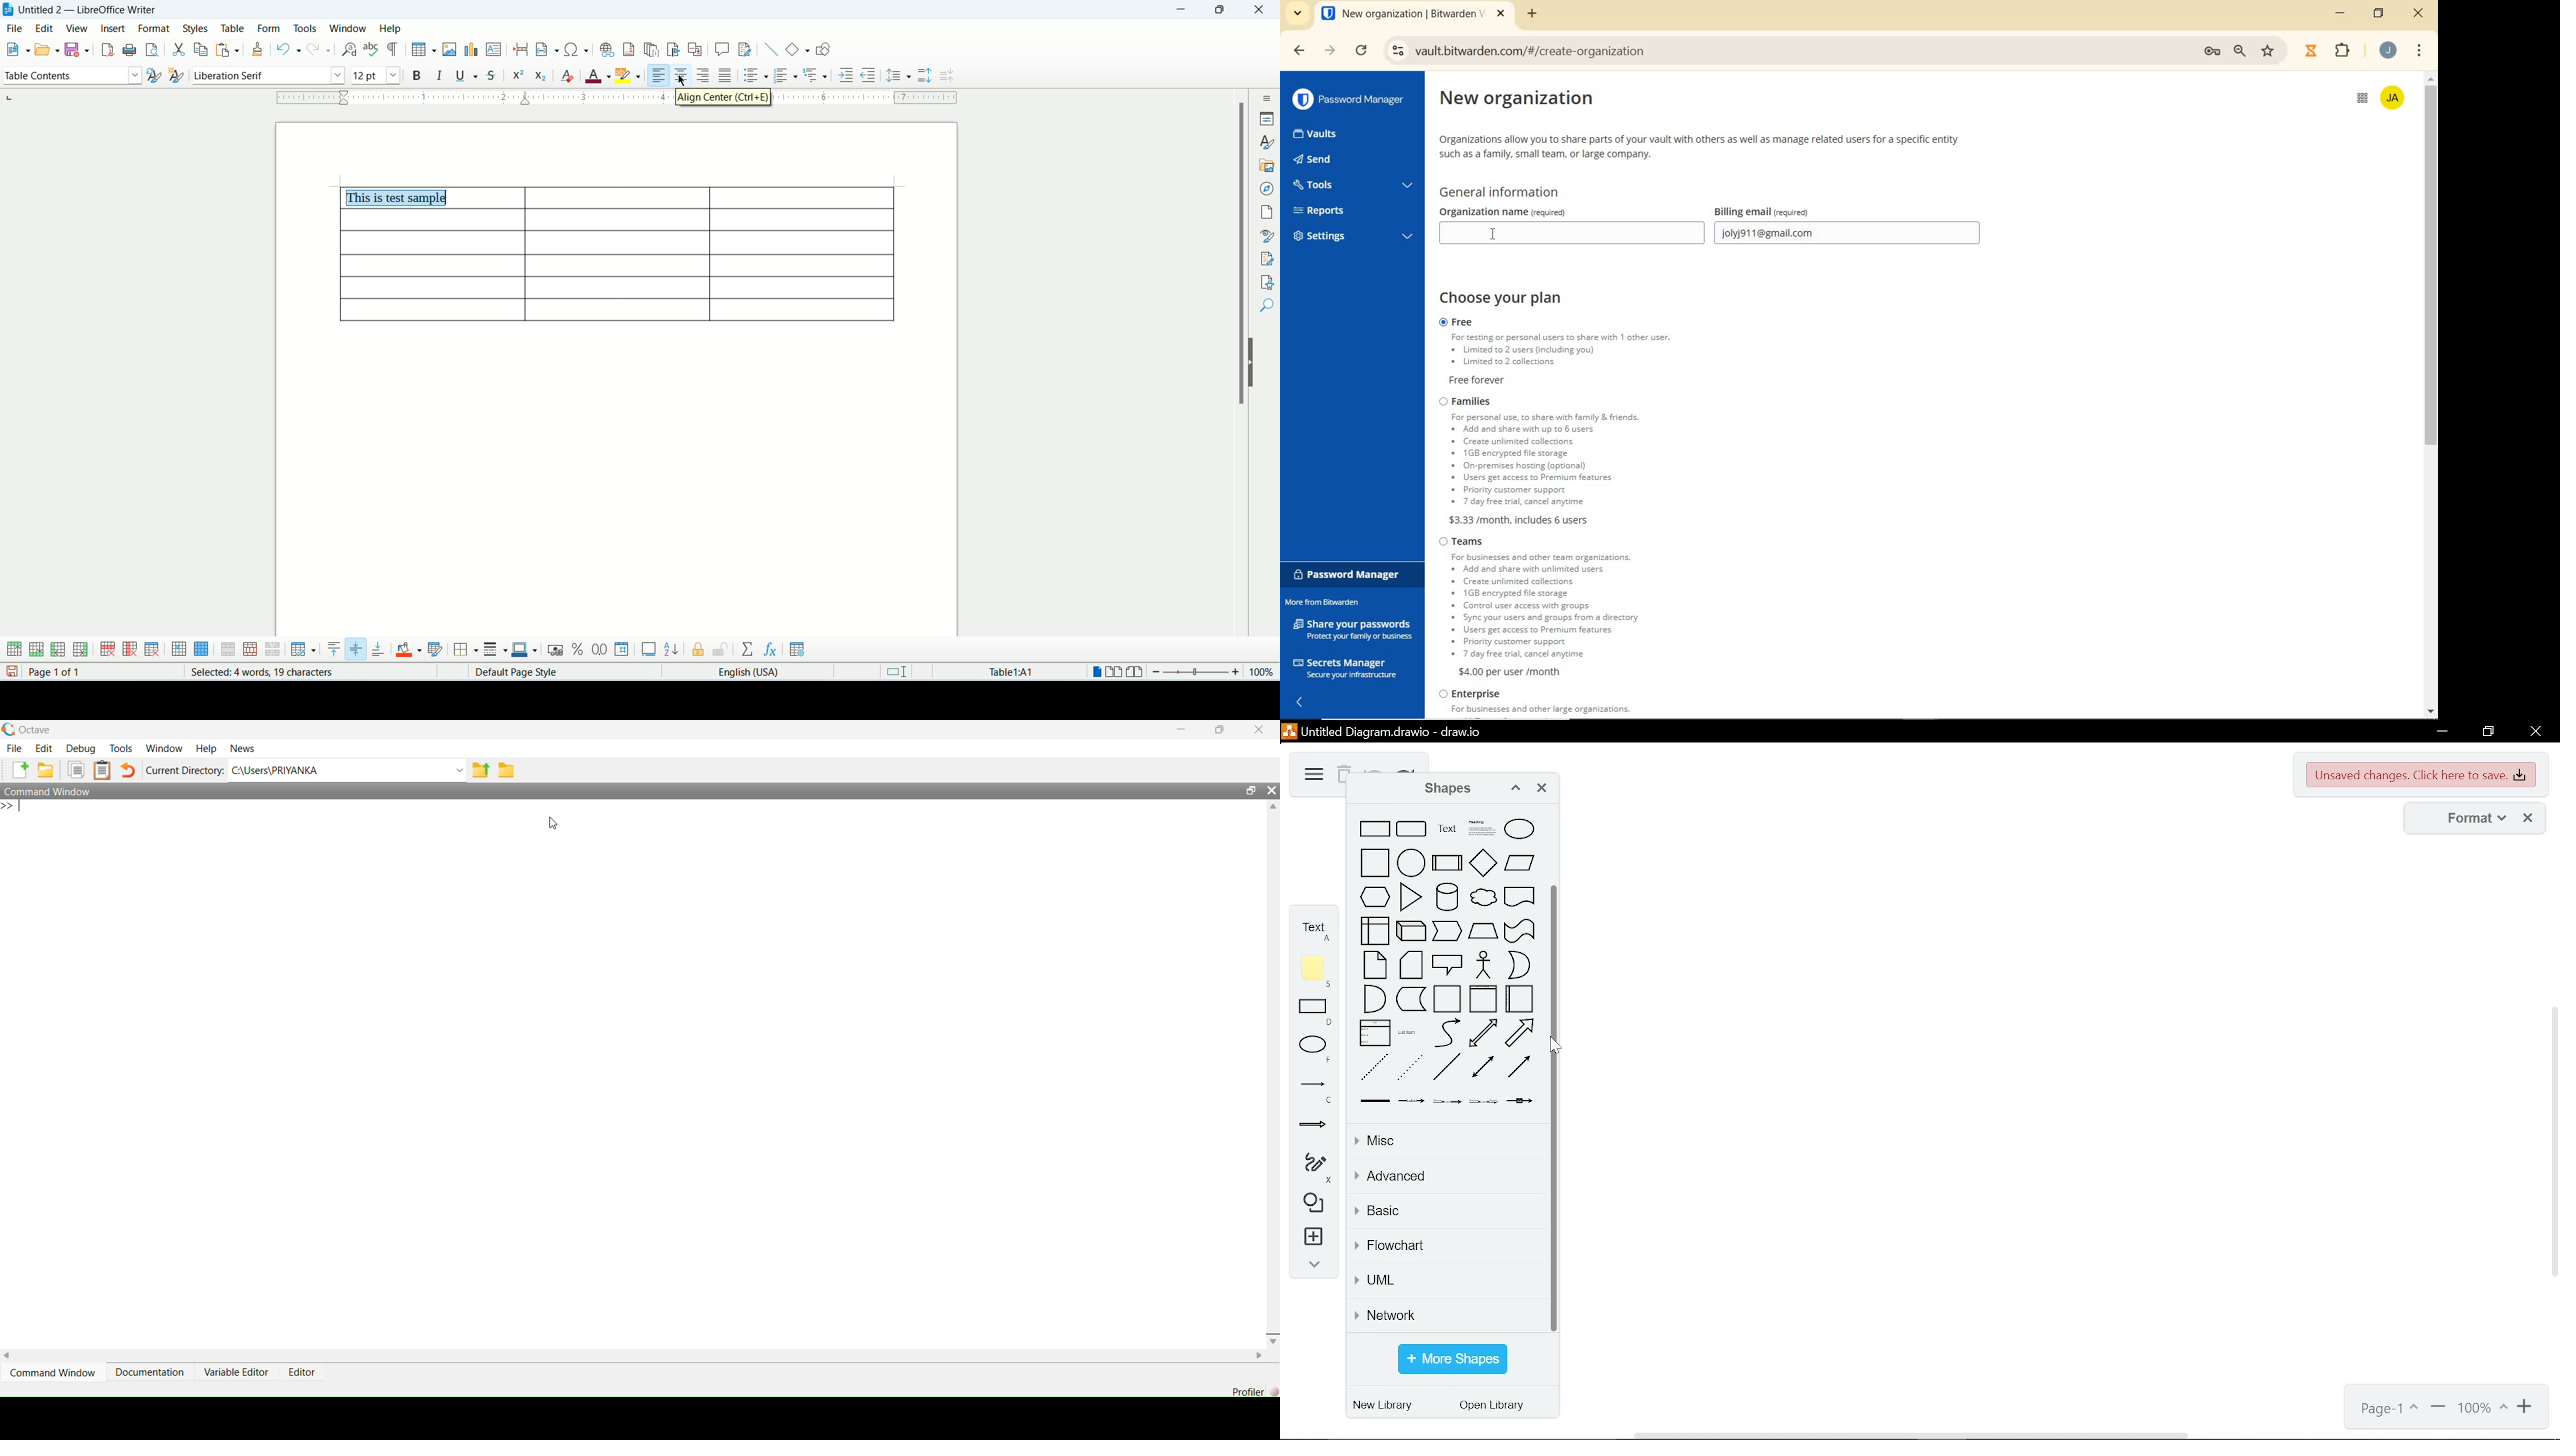  Describe the element at coordinates (1343, 776) in the screenshot. I see `delete` at that location.